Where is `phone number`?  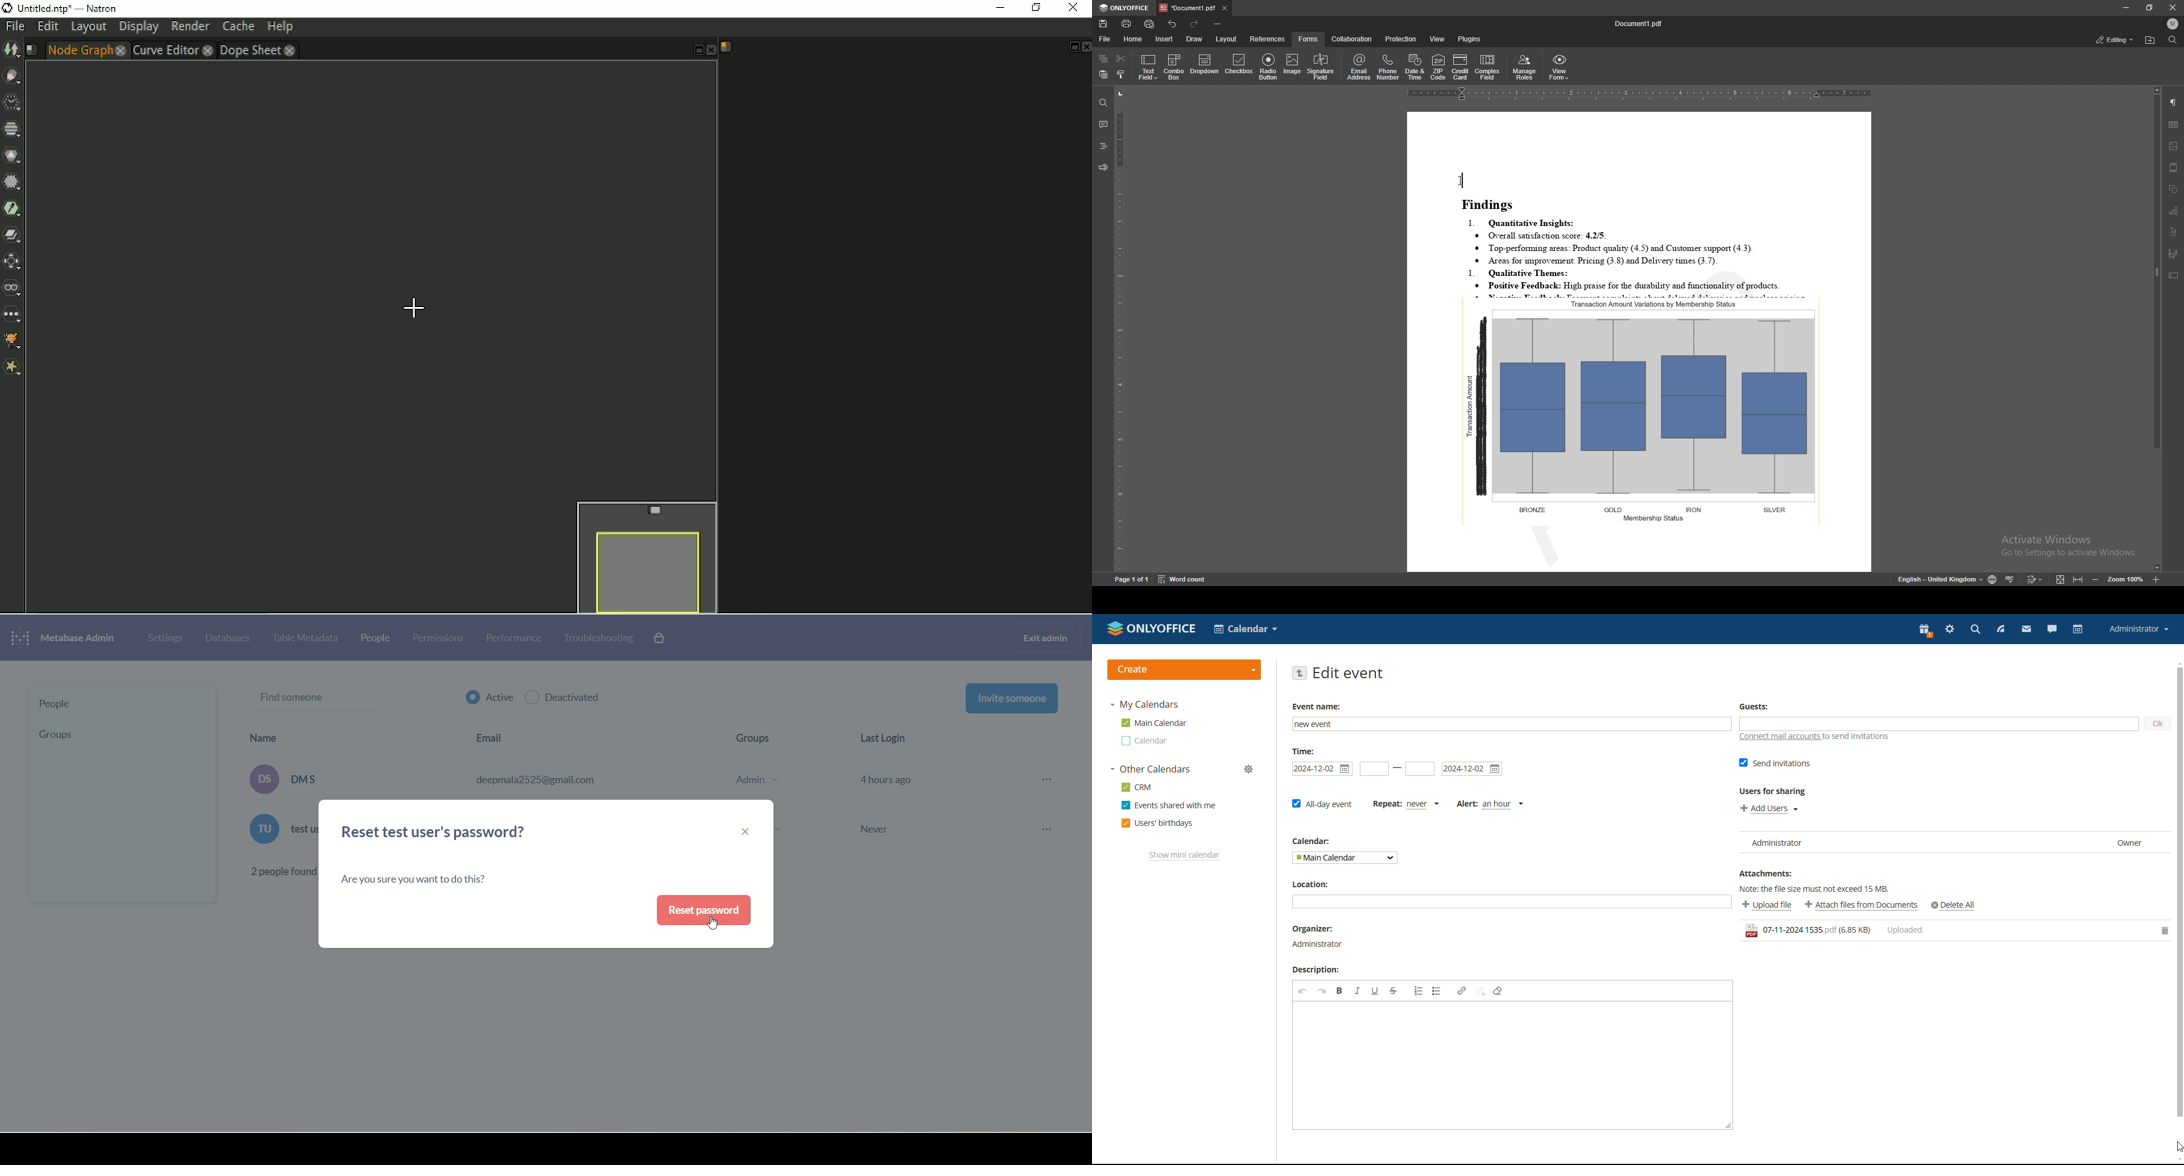 phone number is located at coordinates (1388, 67).